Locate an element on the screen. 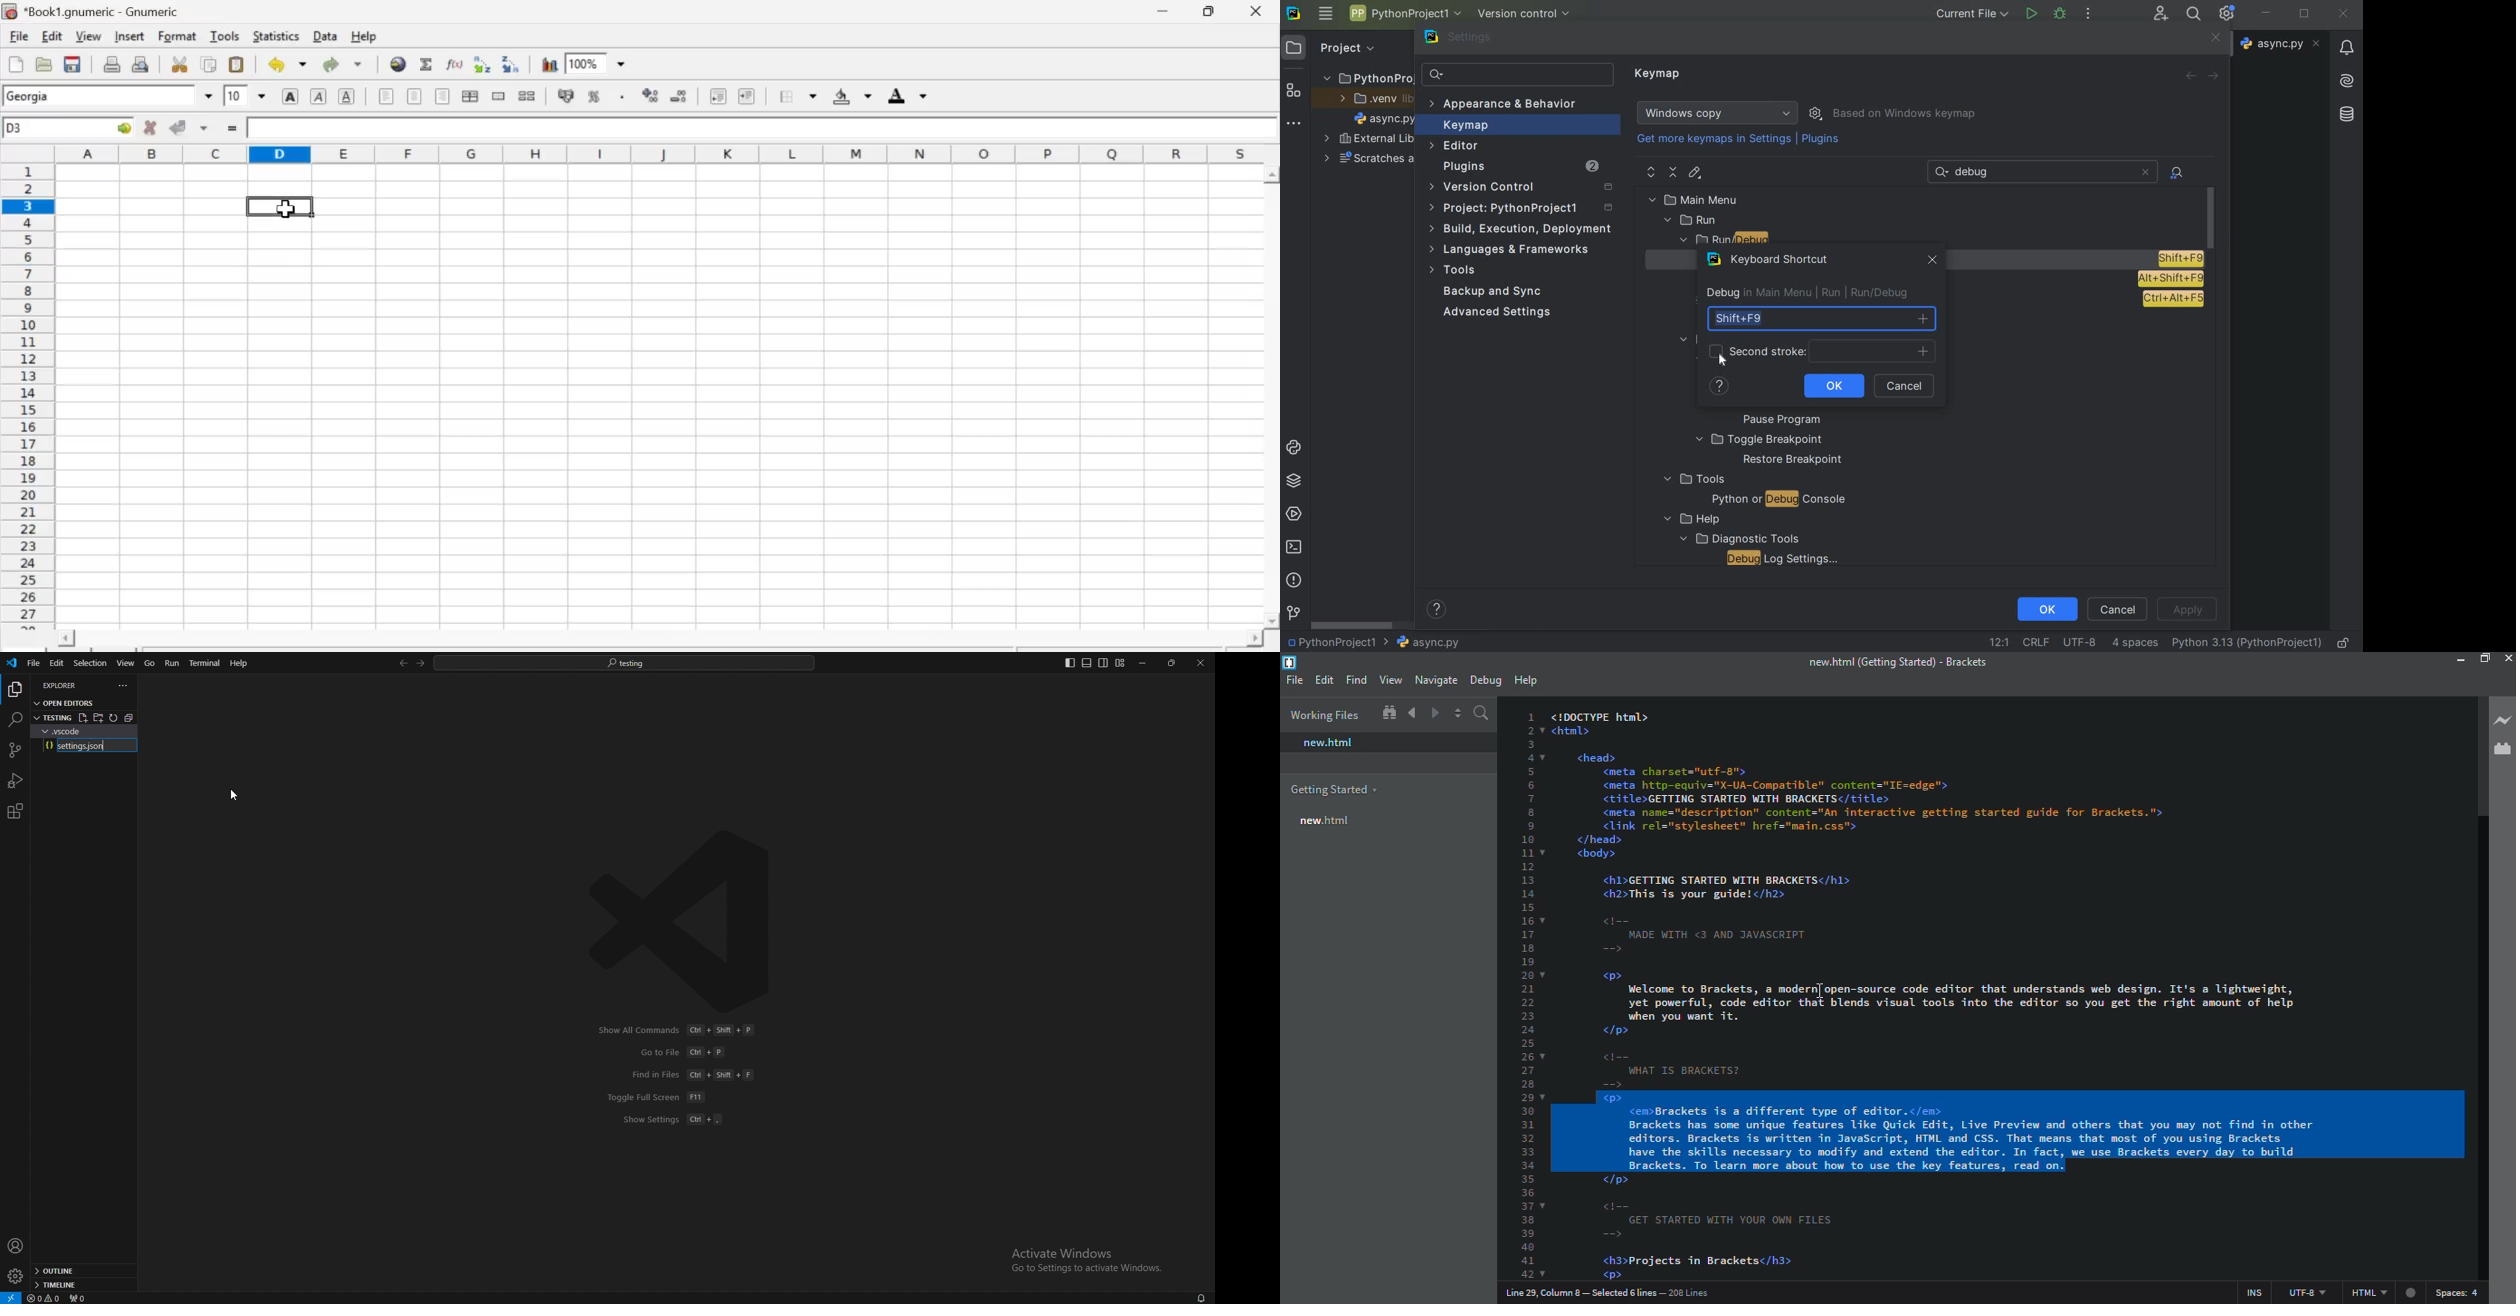 This screenshot has height=1316, width=2520. source code is located at coordinates (14, 751).